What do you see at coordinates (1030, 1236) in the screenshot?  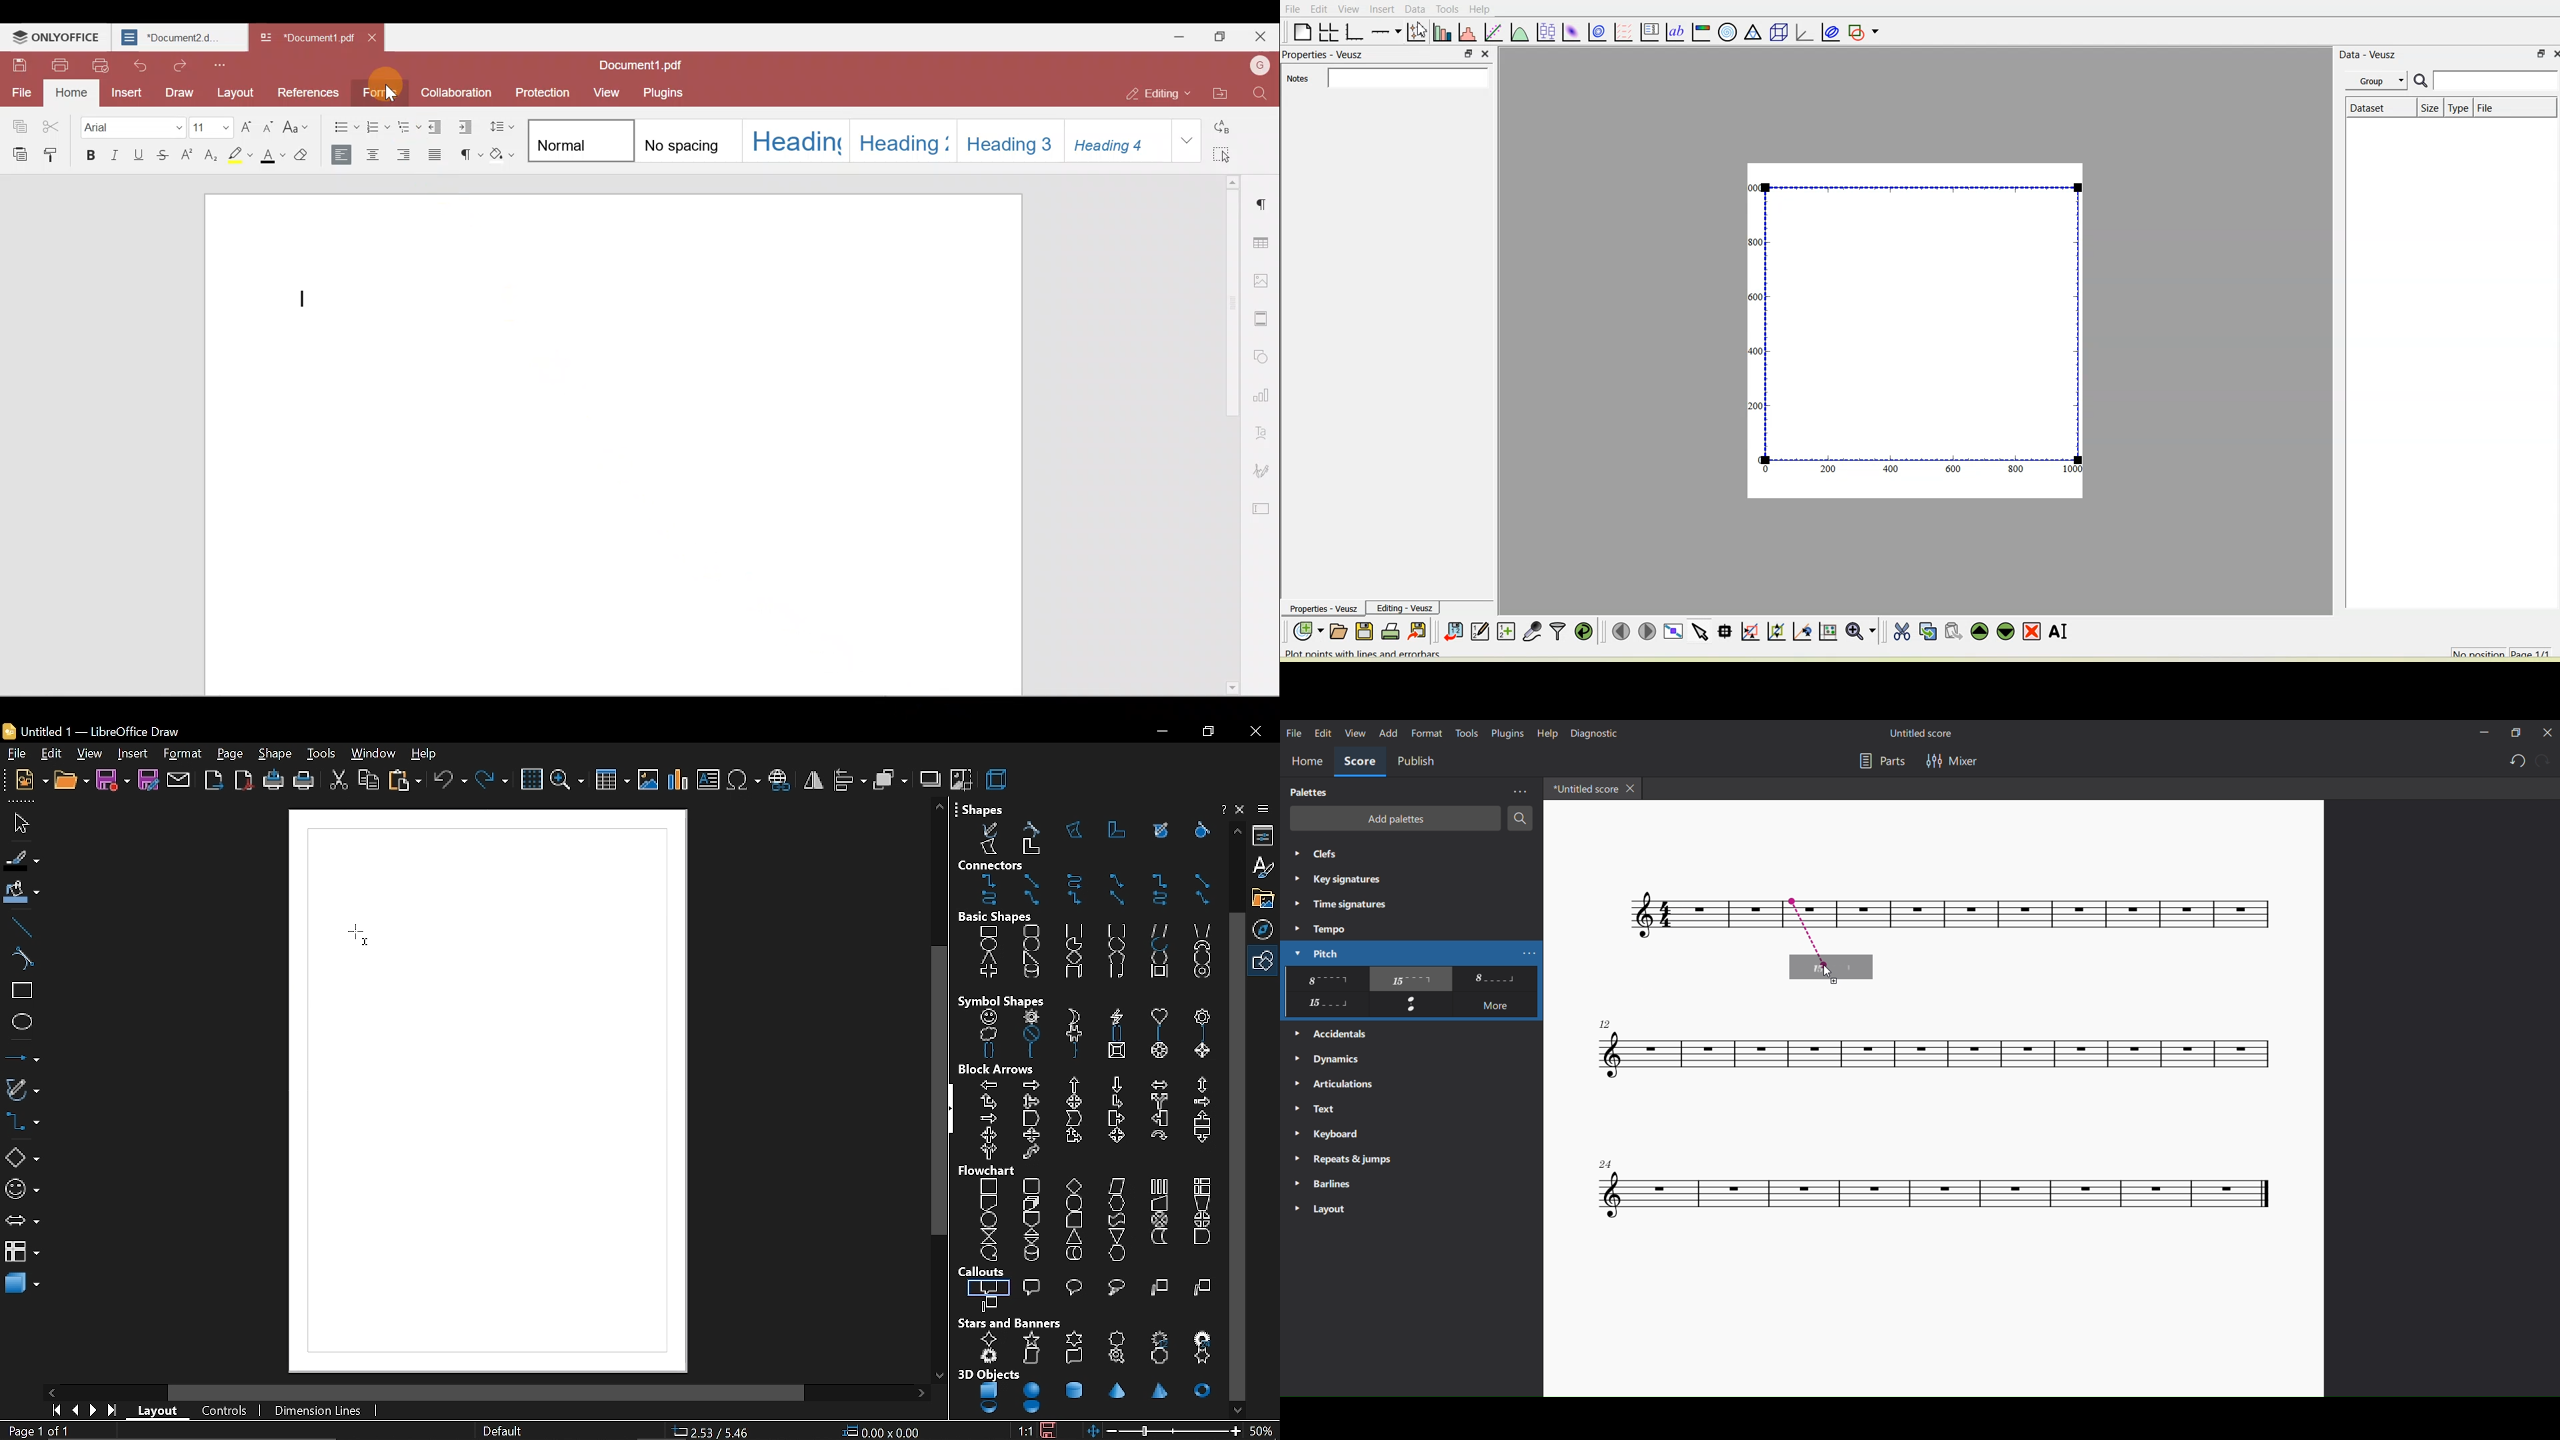 I see `sort` at bounding box center [1030, 1236].